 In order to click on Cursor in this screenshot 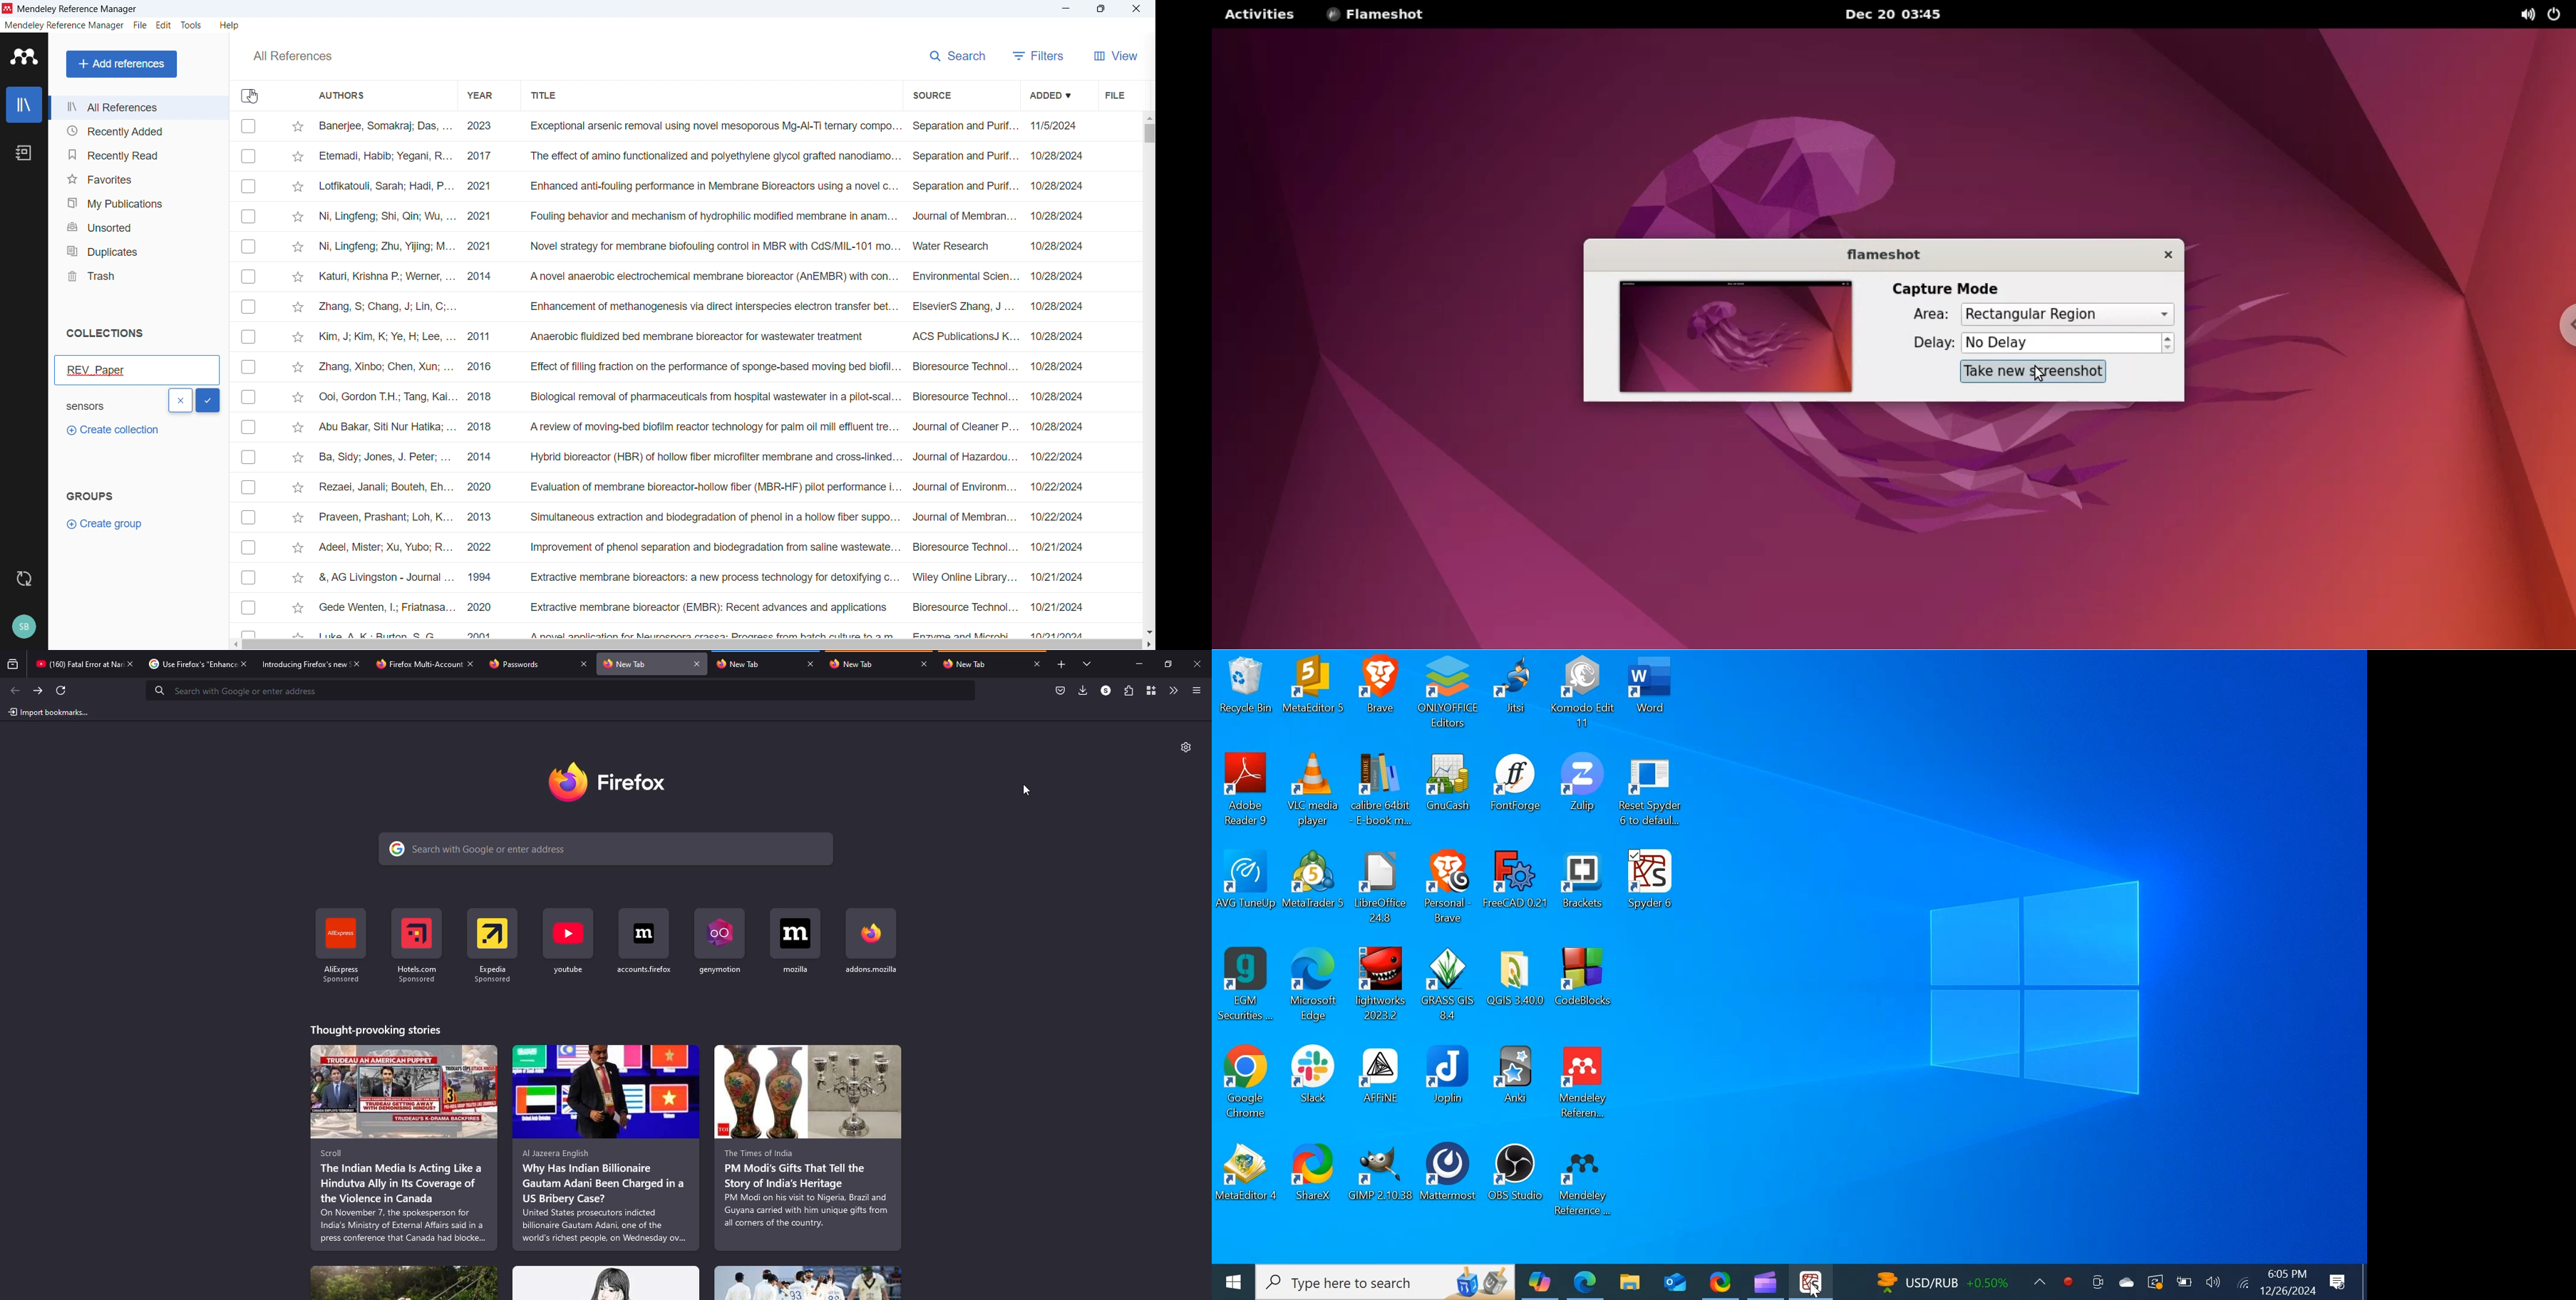, I will do `click(1813, 1292)`.